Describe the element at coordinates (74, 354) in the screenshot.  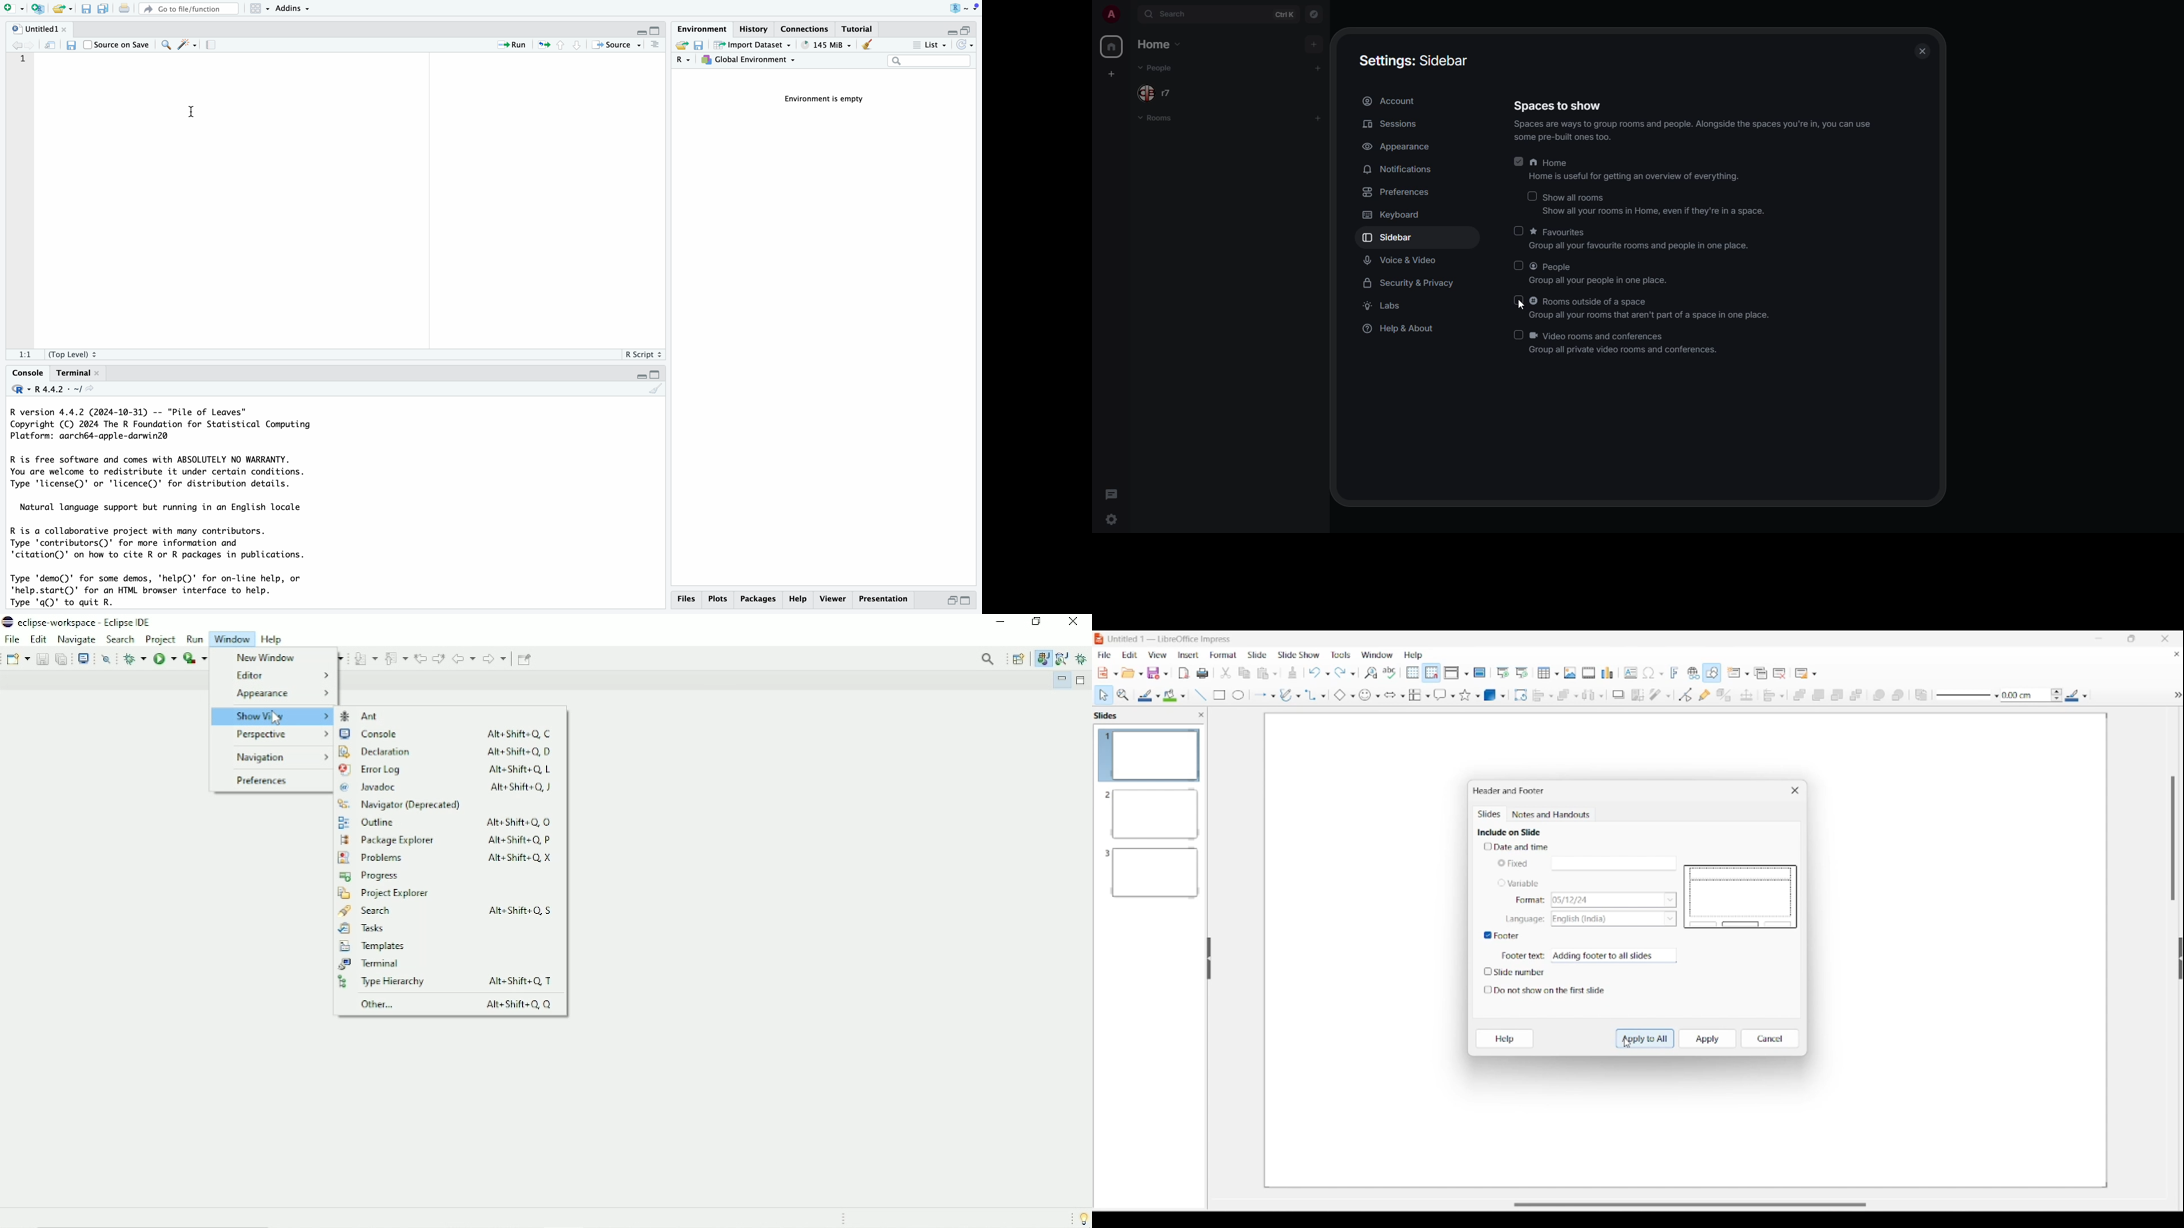
I see `(Top Level)` at that location.